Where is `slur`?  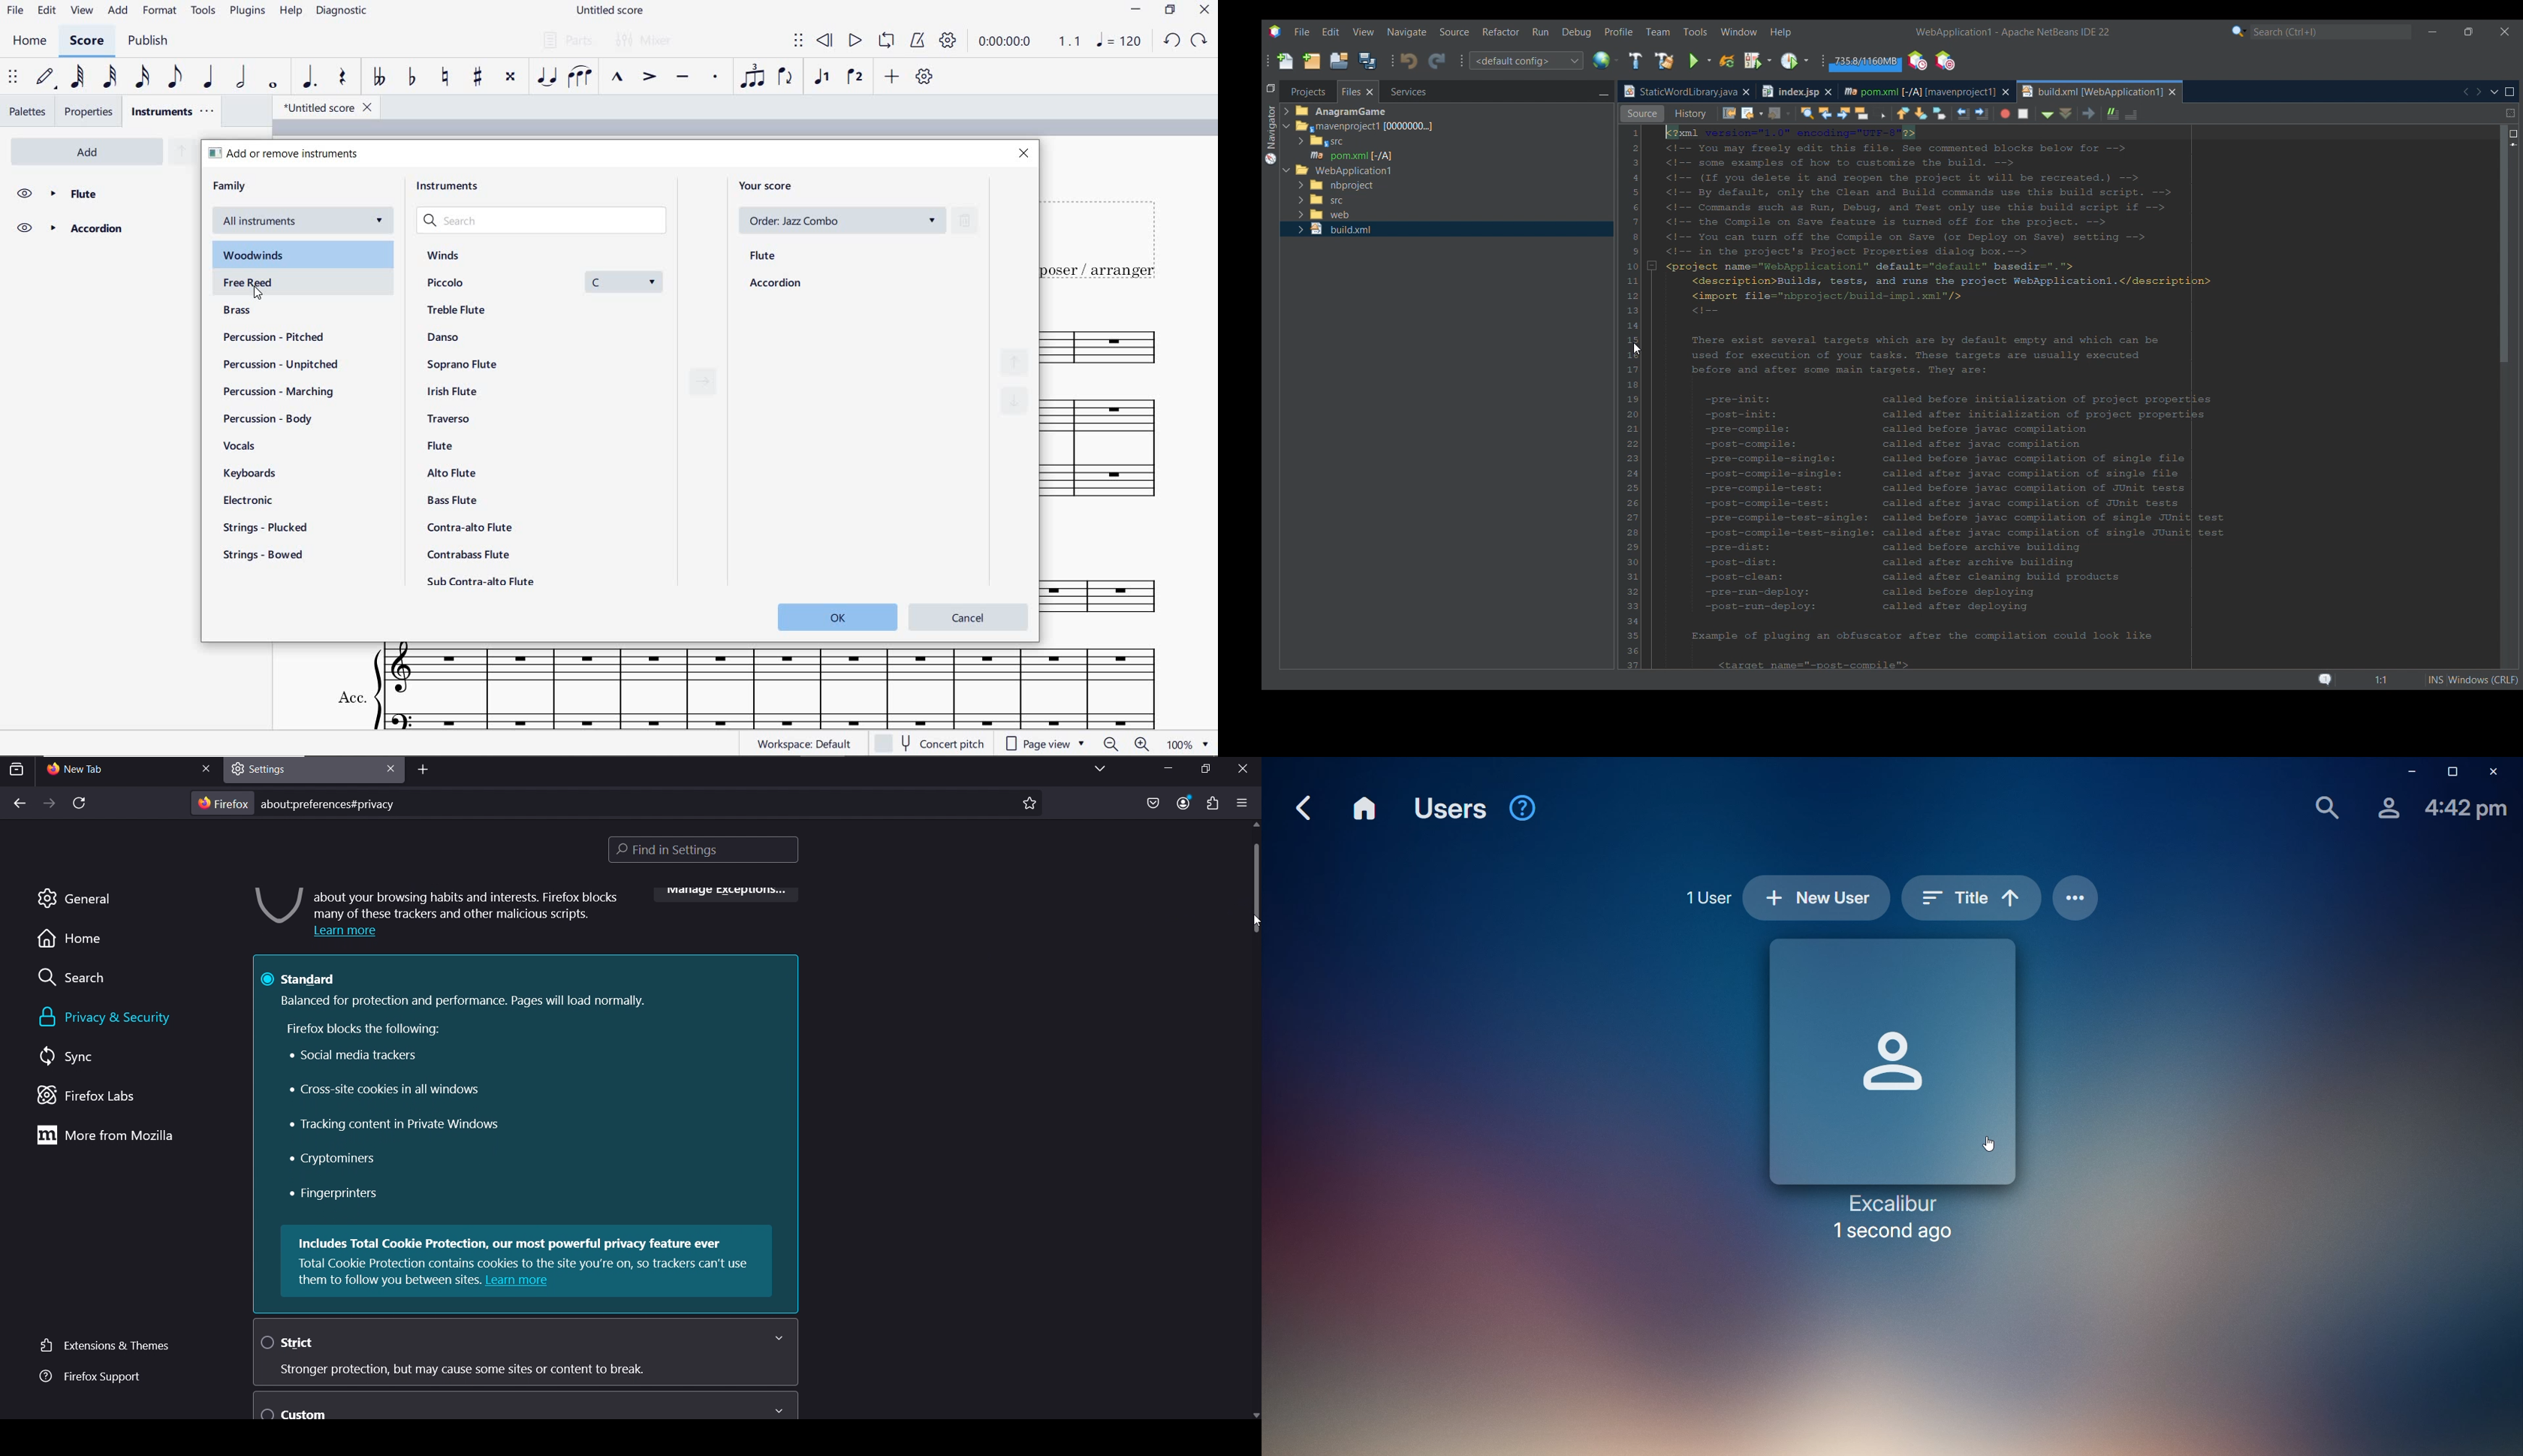
slur is located at coordinates (582, 78).